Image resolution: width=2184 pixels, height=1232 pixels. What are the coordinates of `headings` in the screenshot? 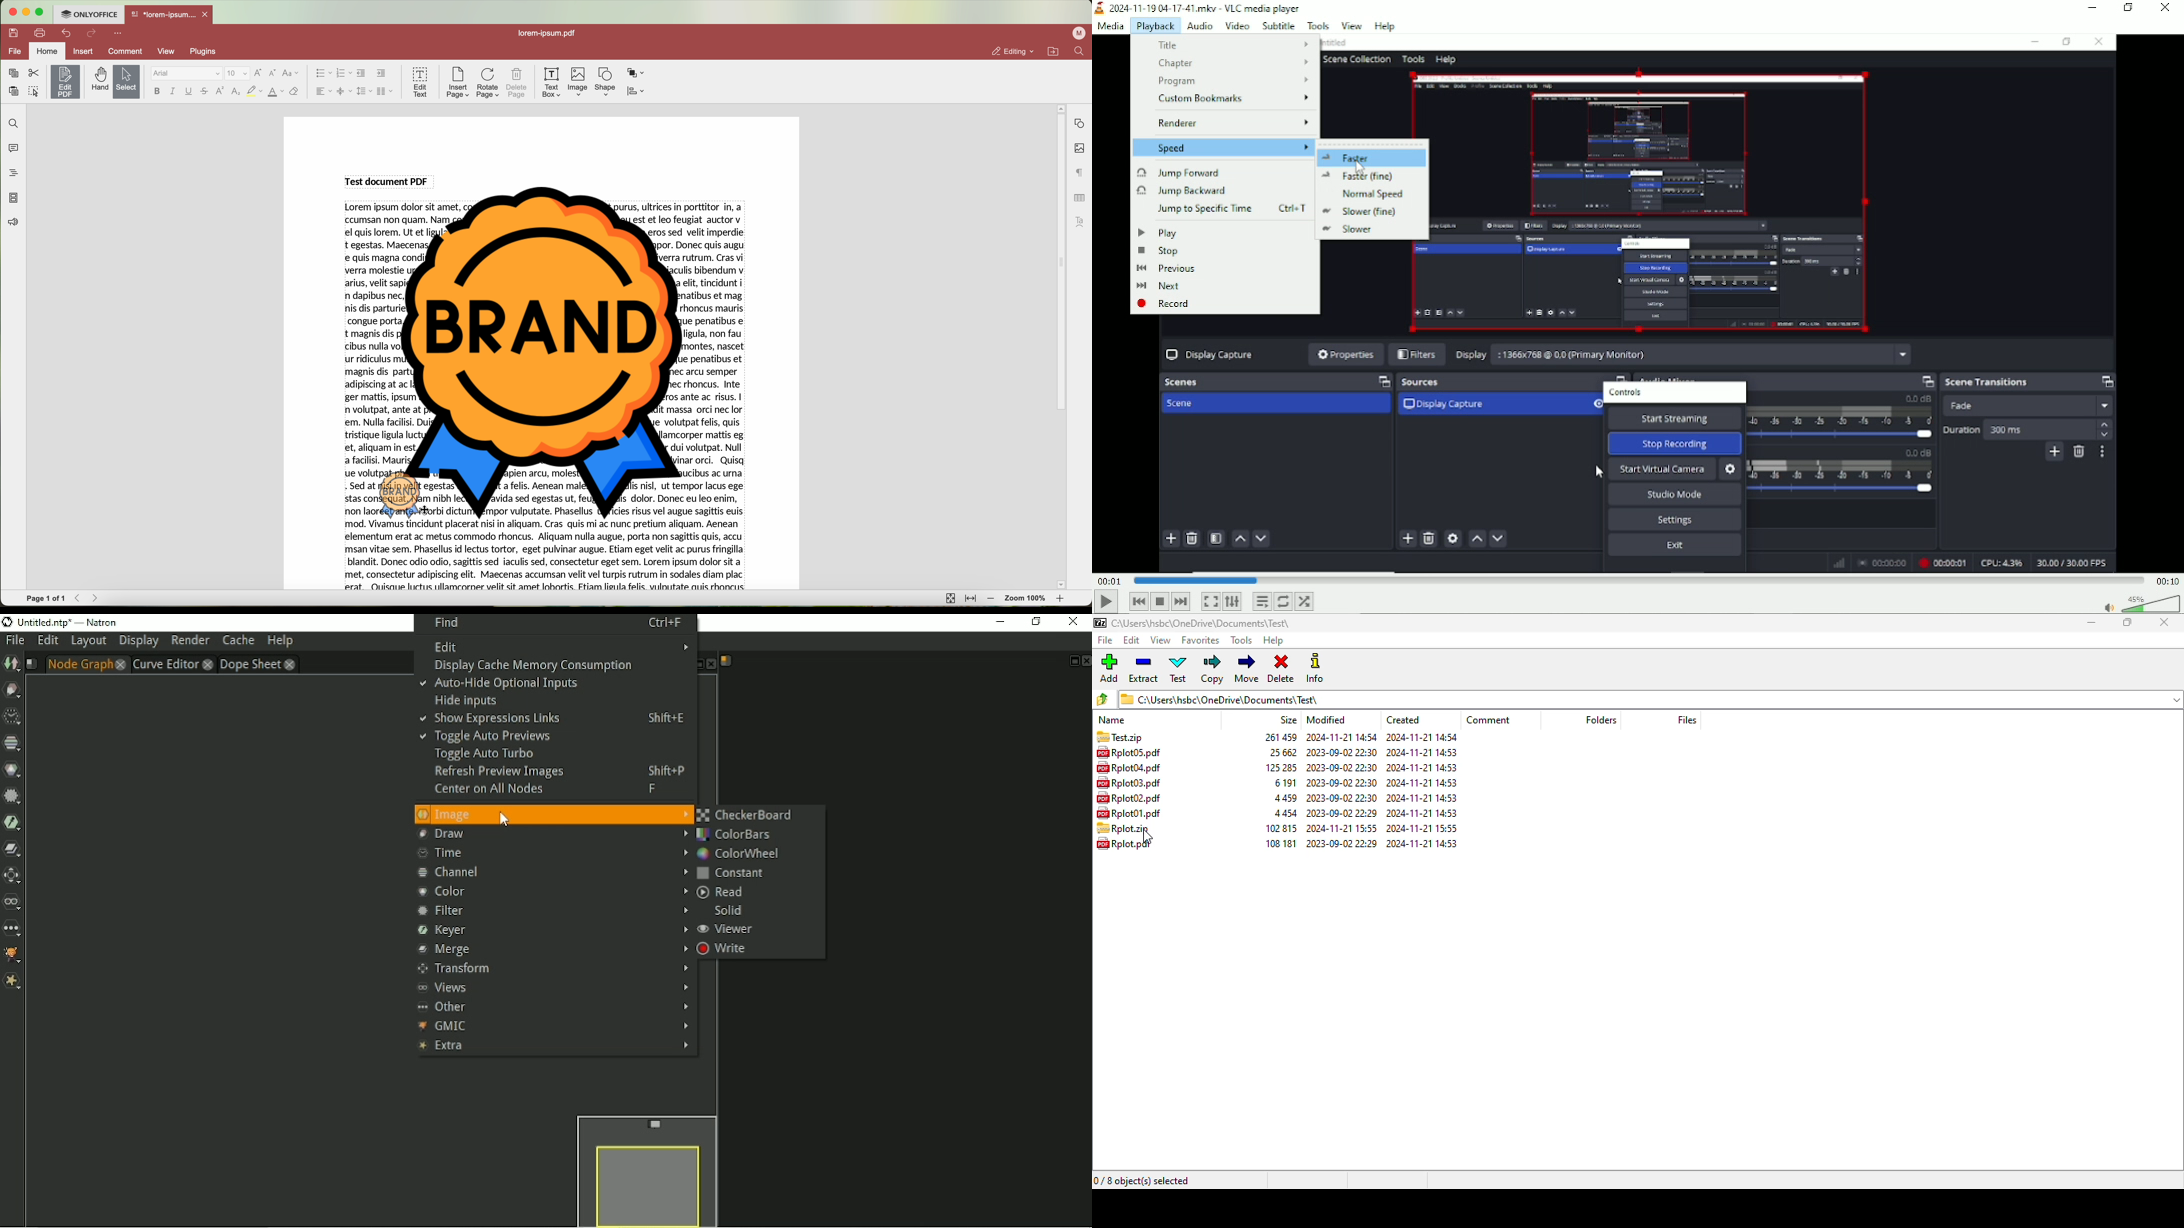 It's located at (10, 173).